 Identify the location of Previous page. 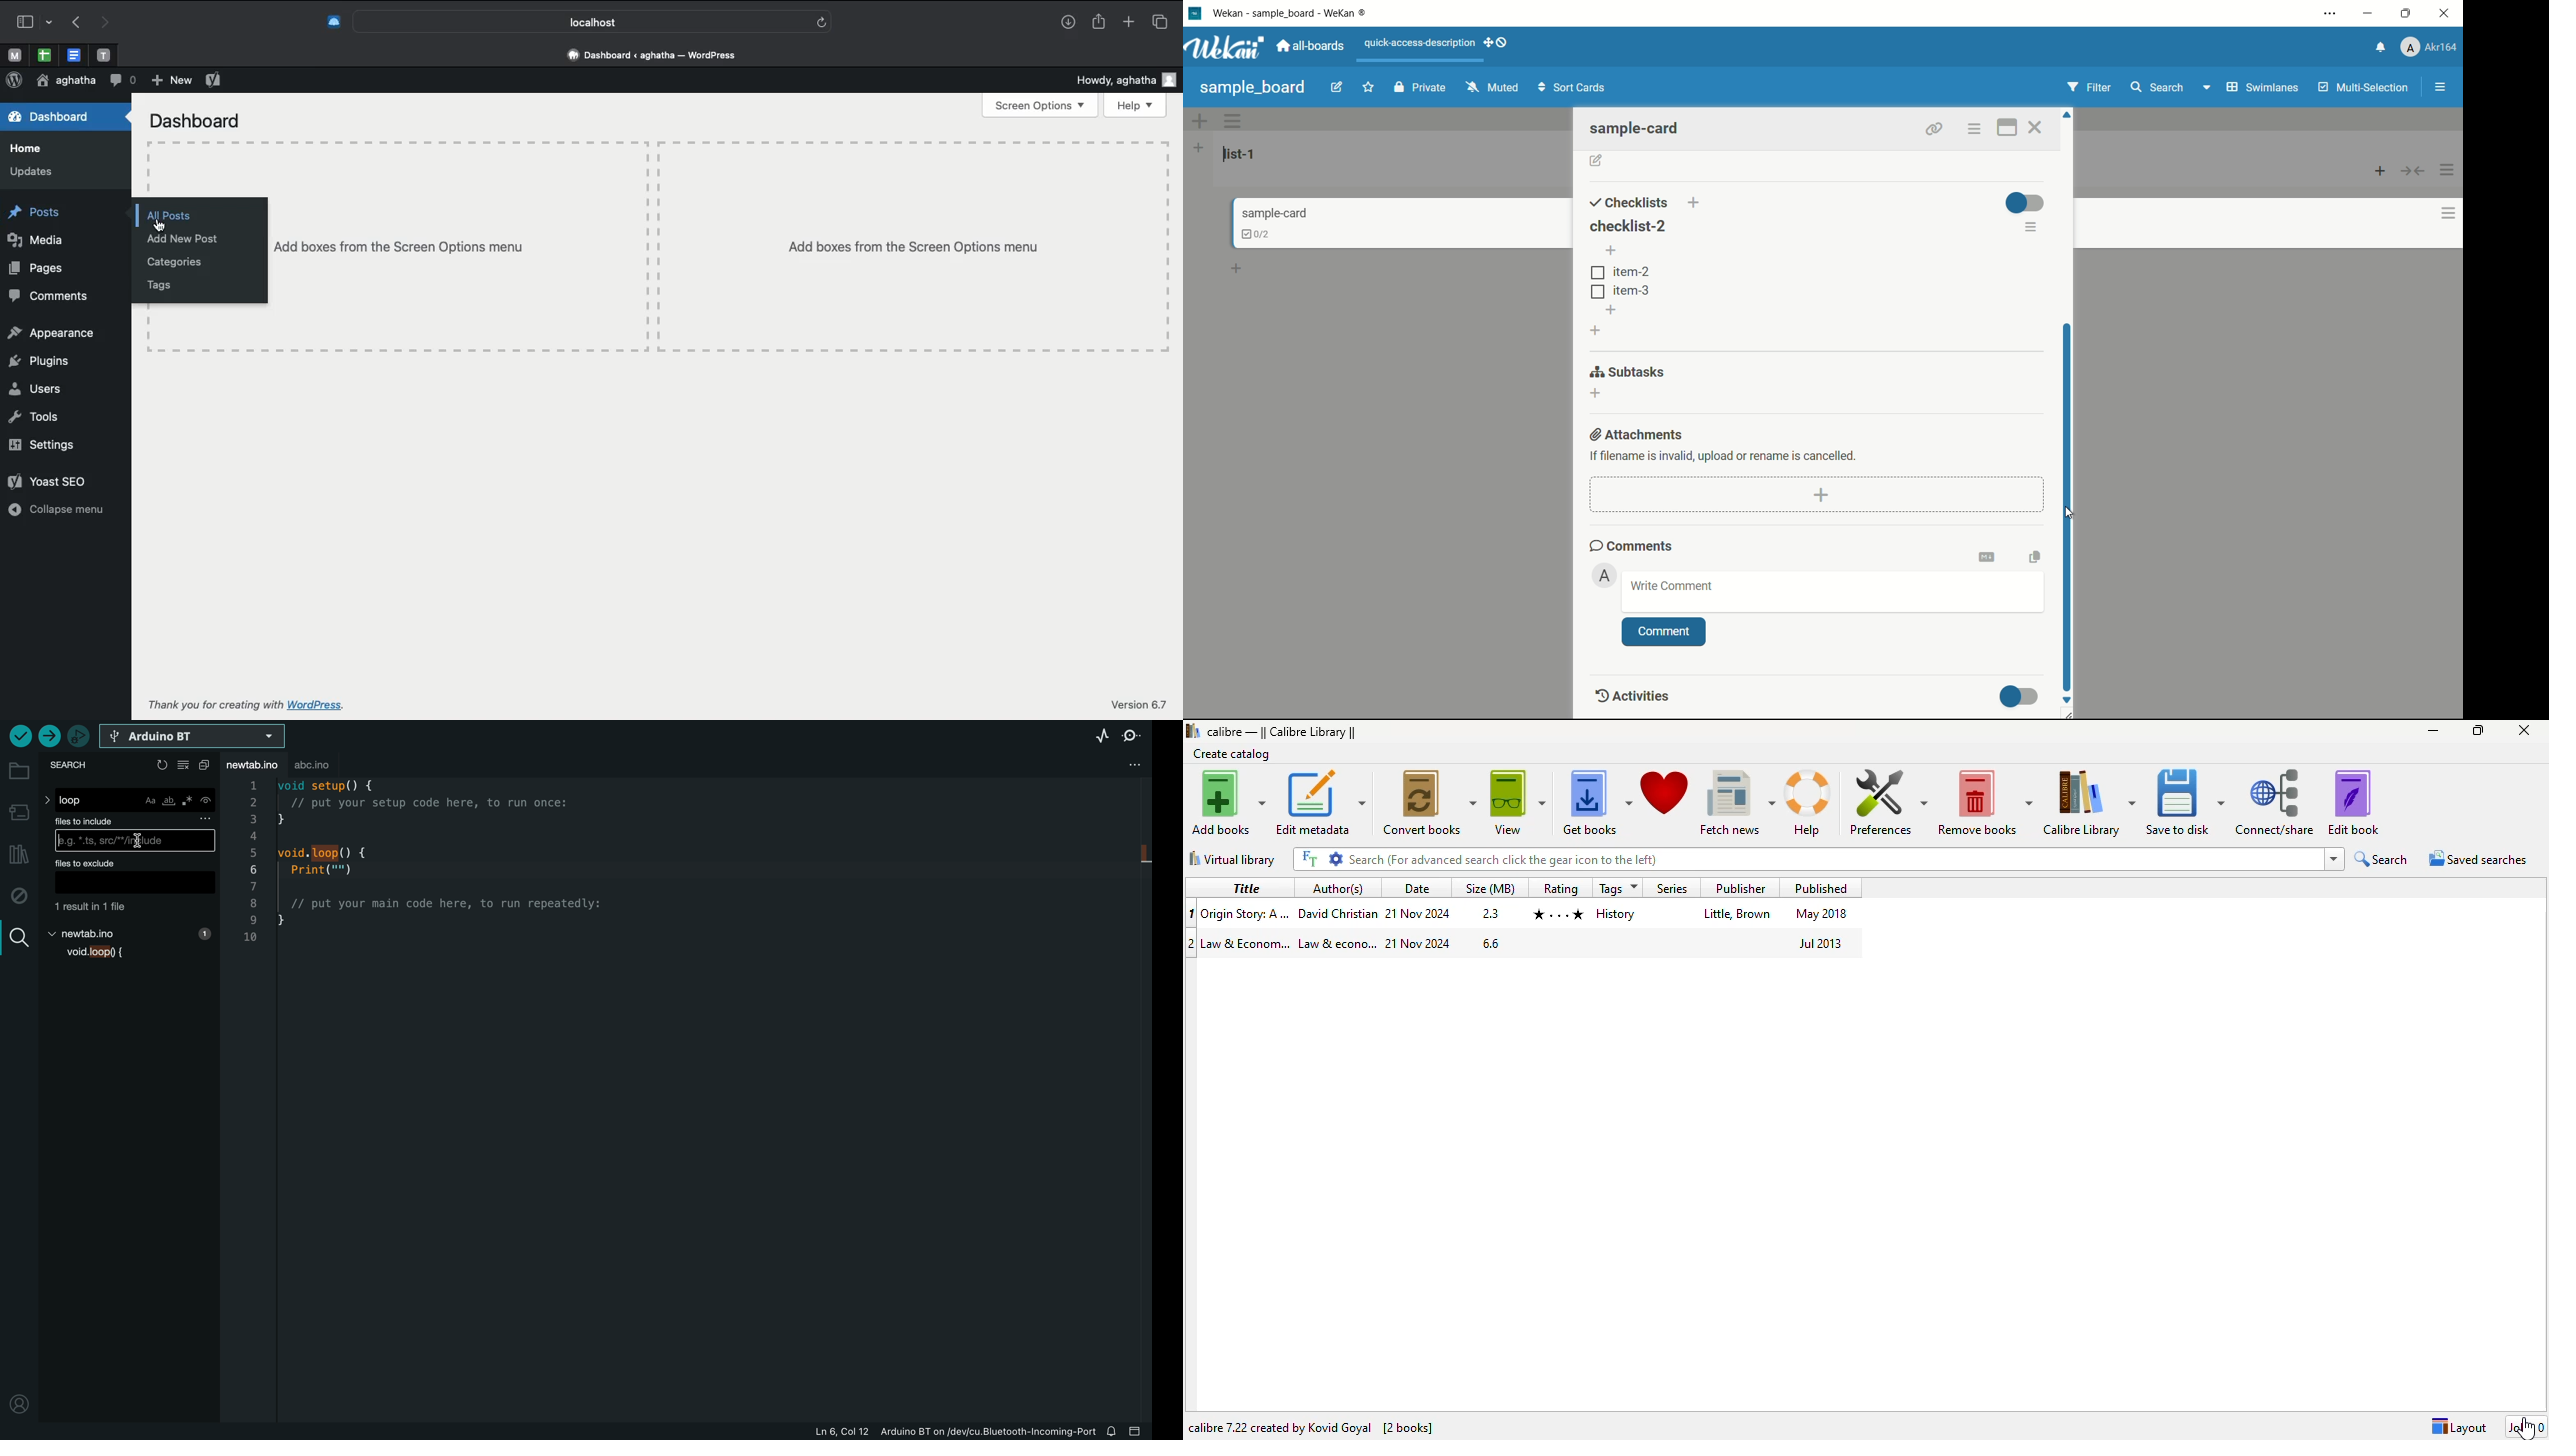
(73, 23).